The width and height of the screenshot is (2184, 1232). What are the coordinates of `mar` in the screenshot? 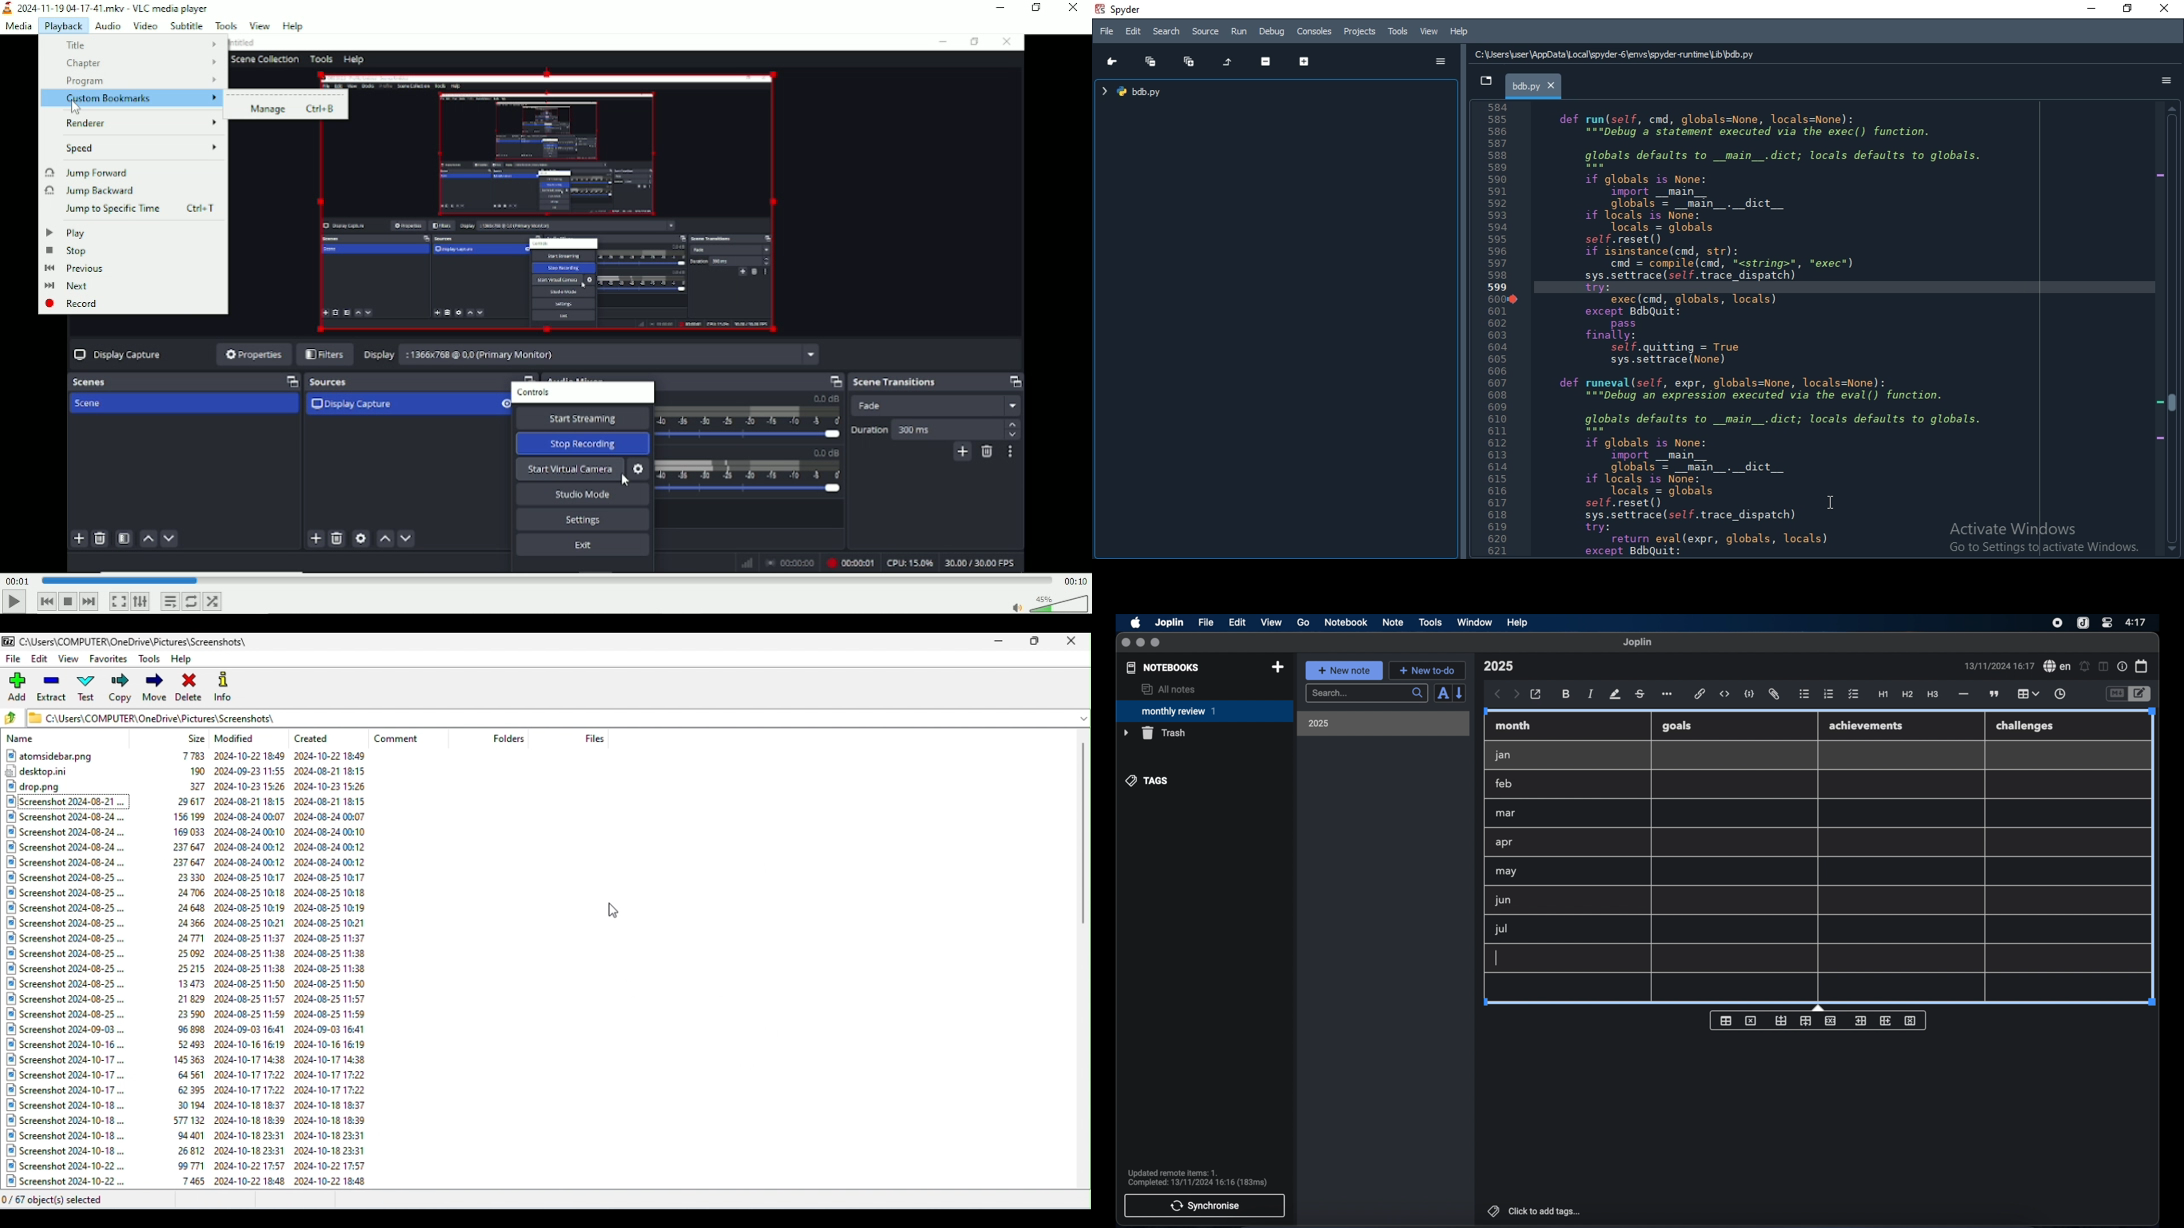 It's located at (1506, 814).